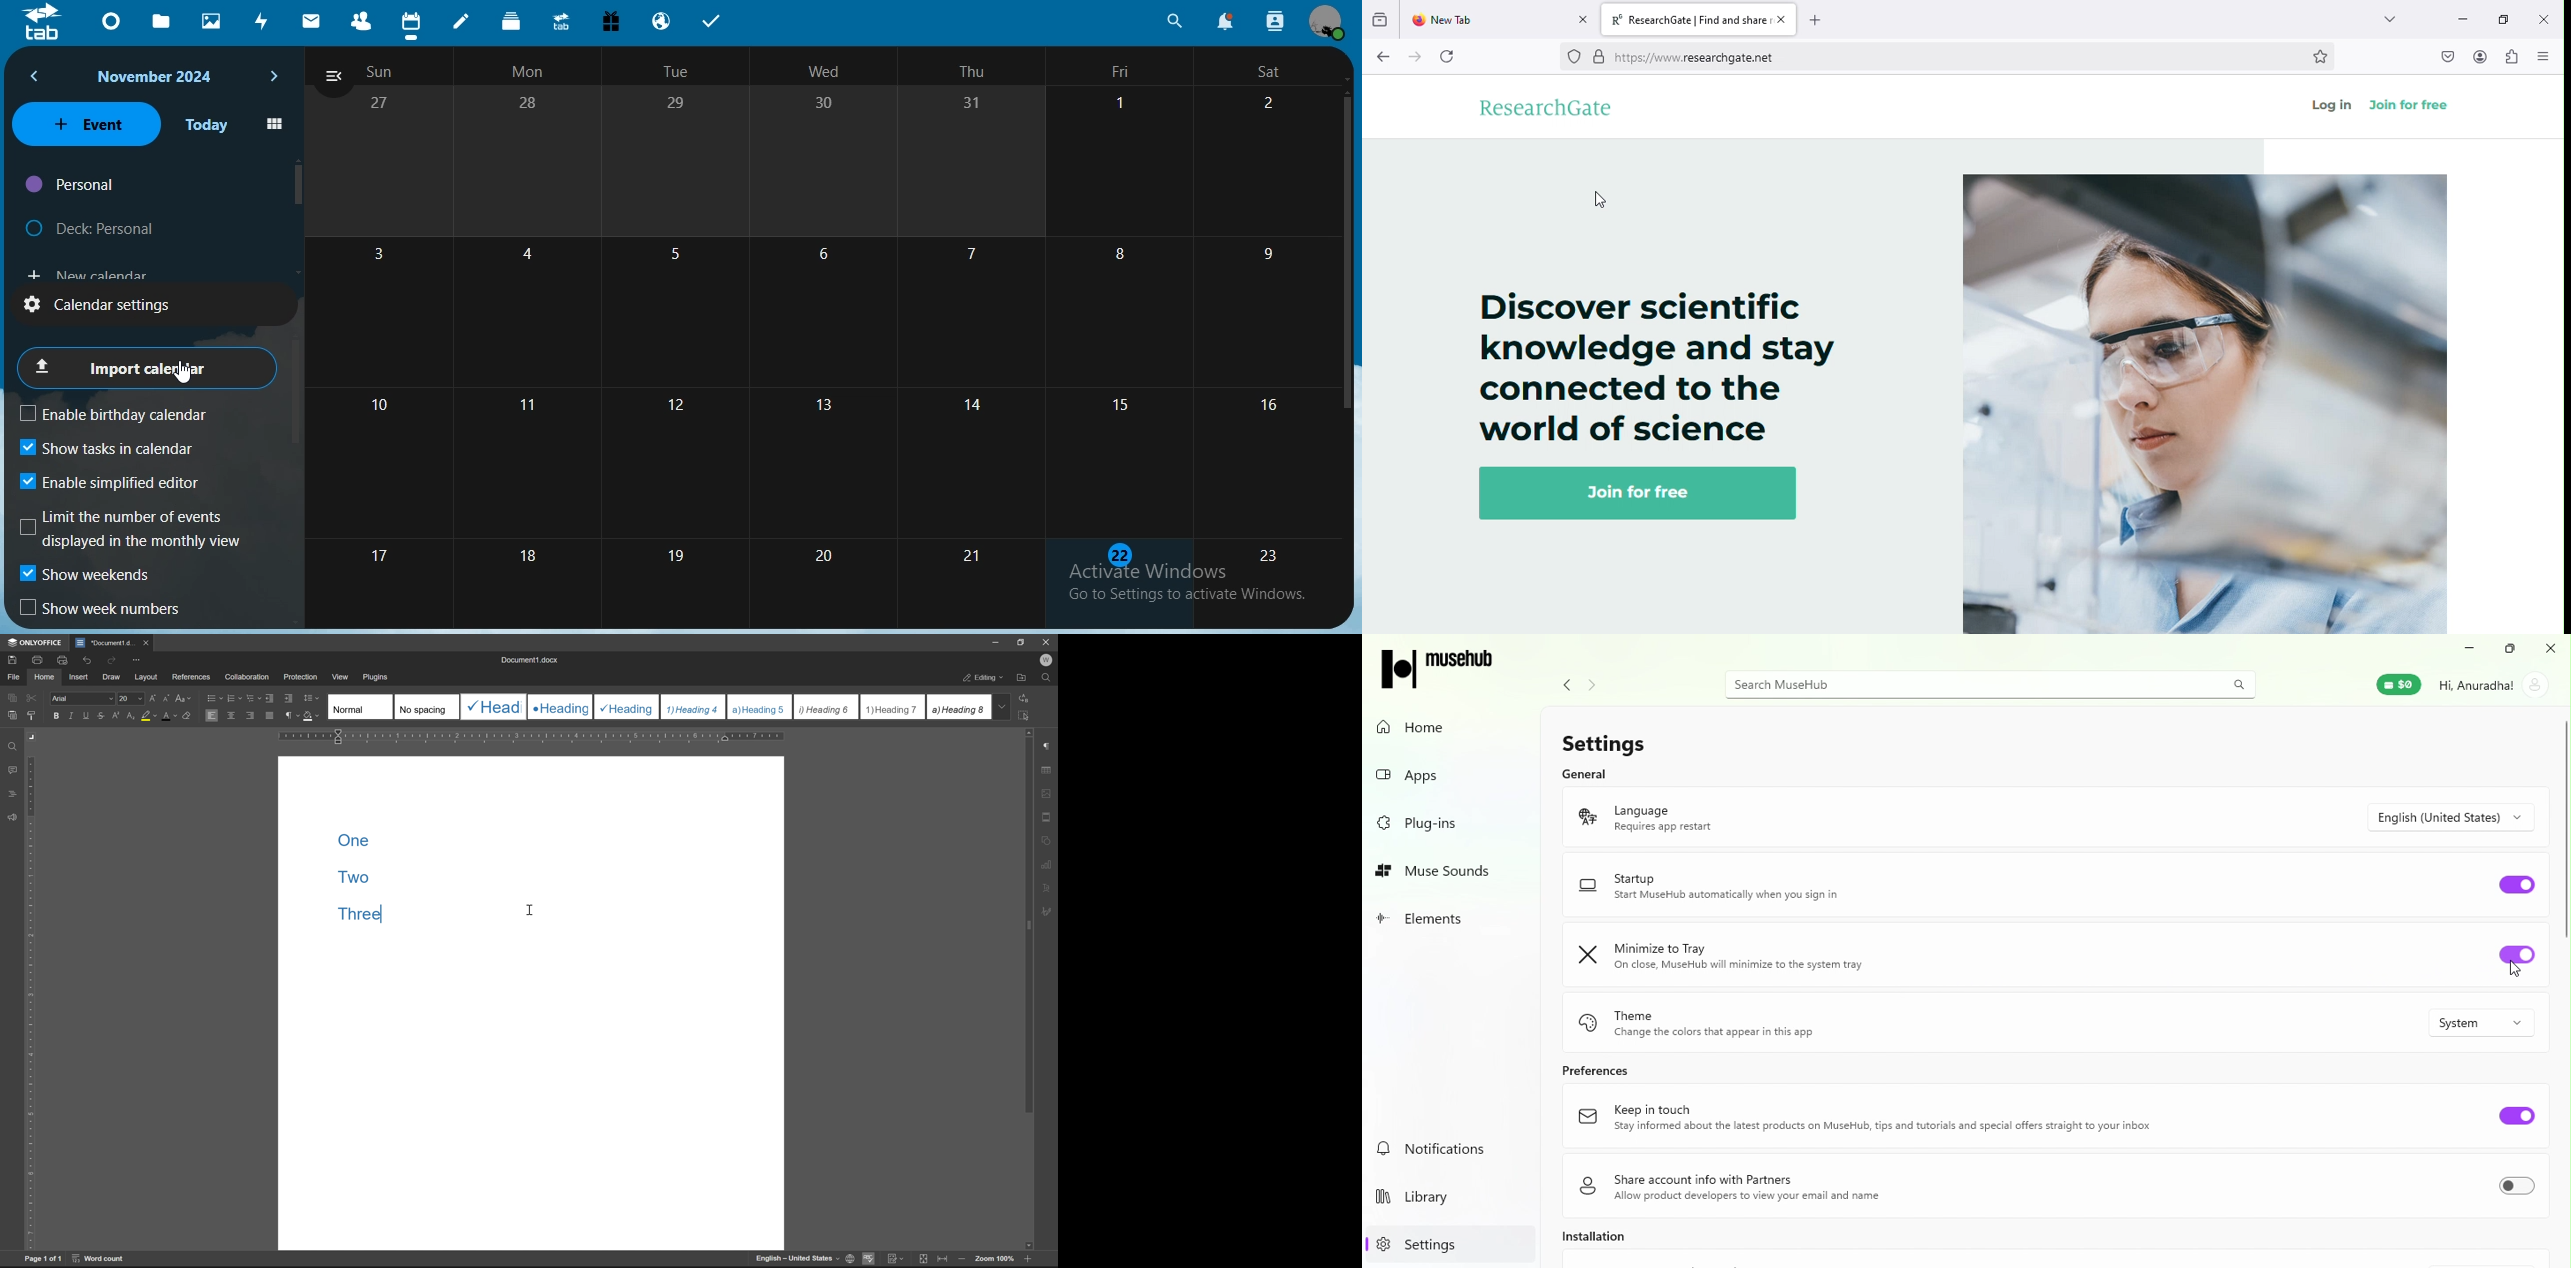 The image size is (2576, 1288). I want to click on spell checking, so click(868, 1258).